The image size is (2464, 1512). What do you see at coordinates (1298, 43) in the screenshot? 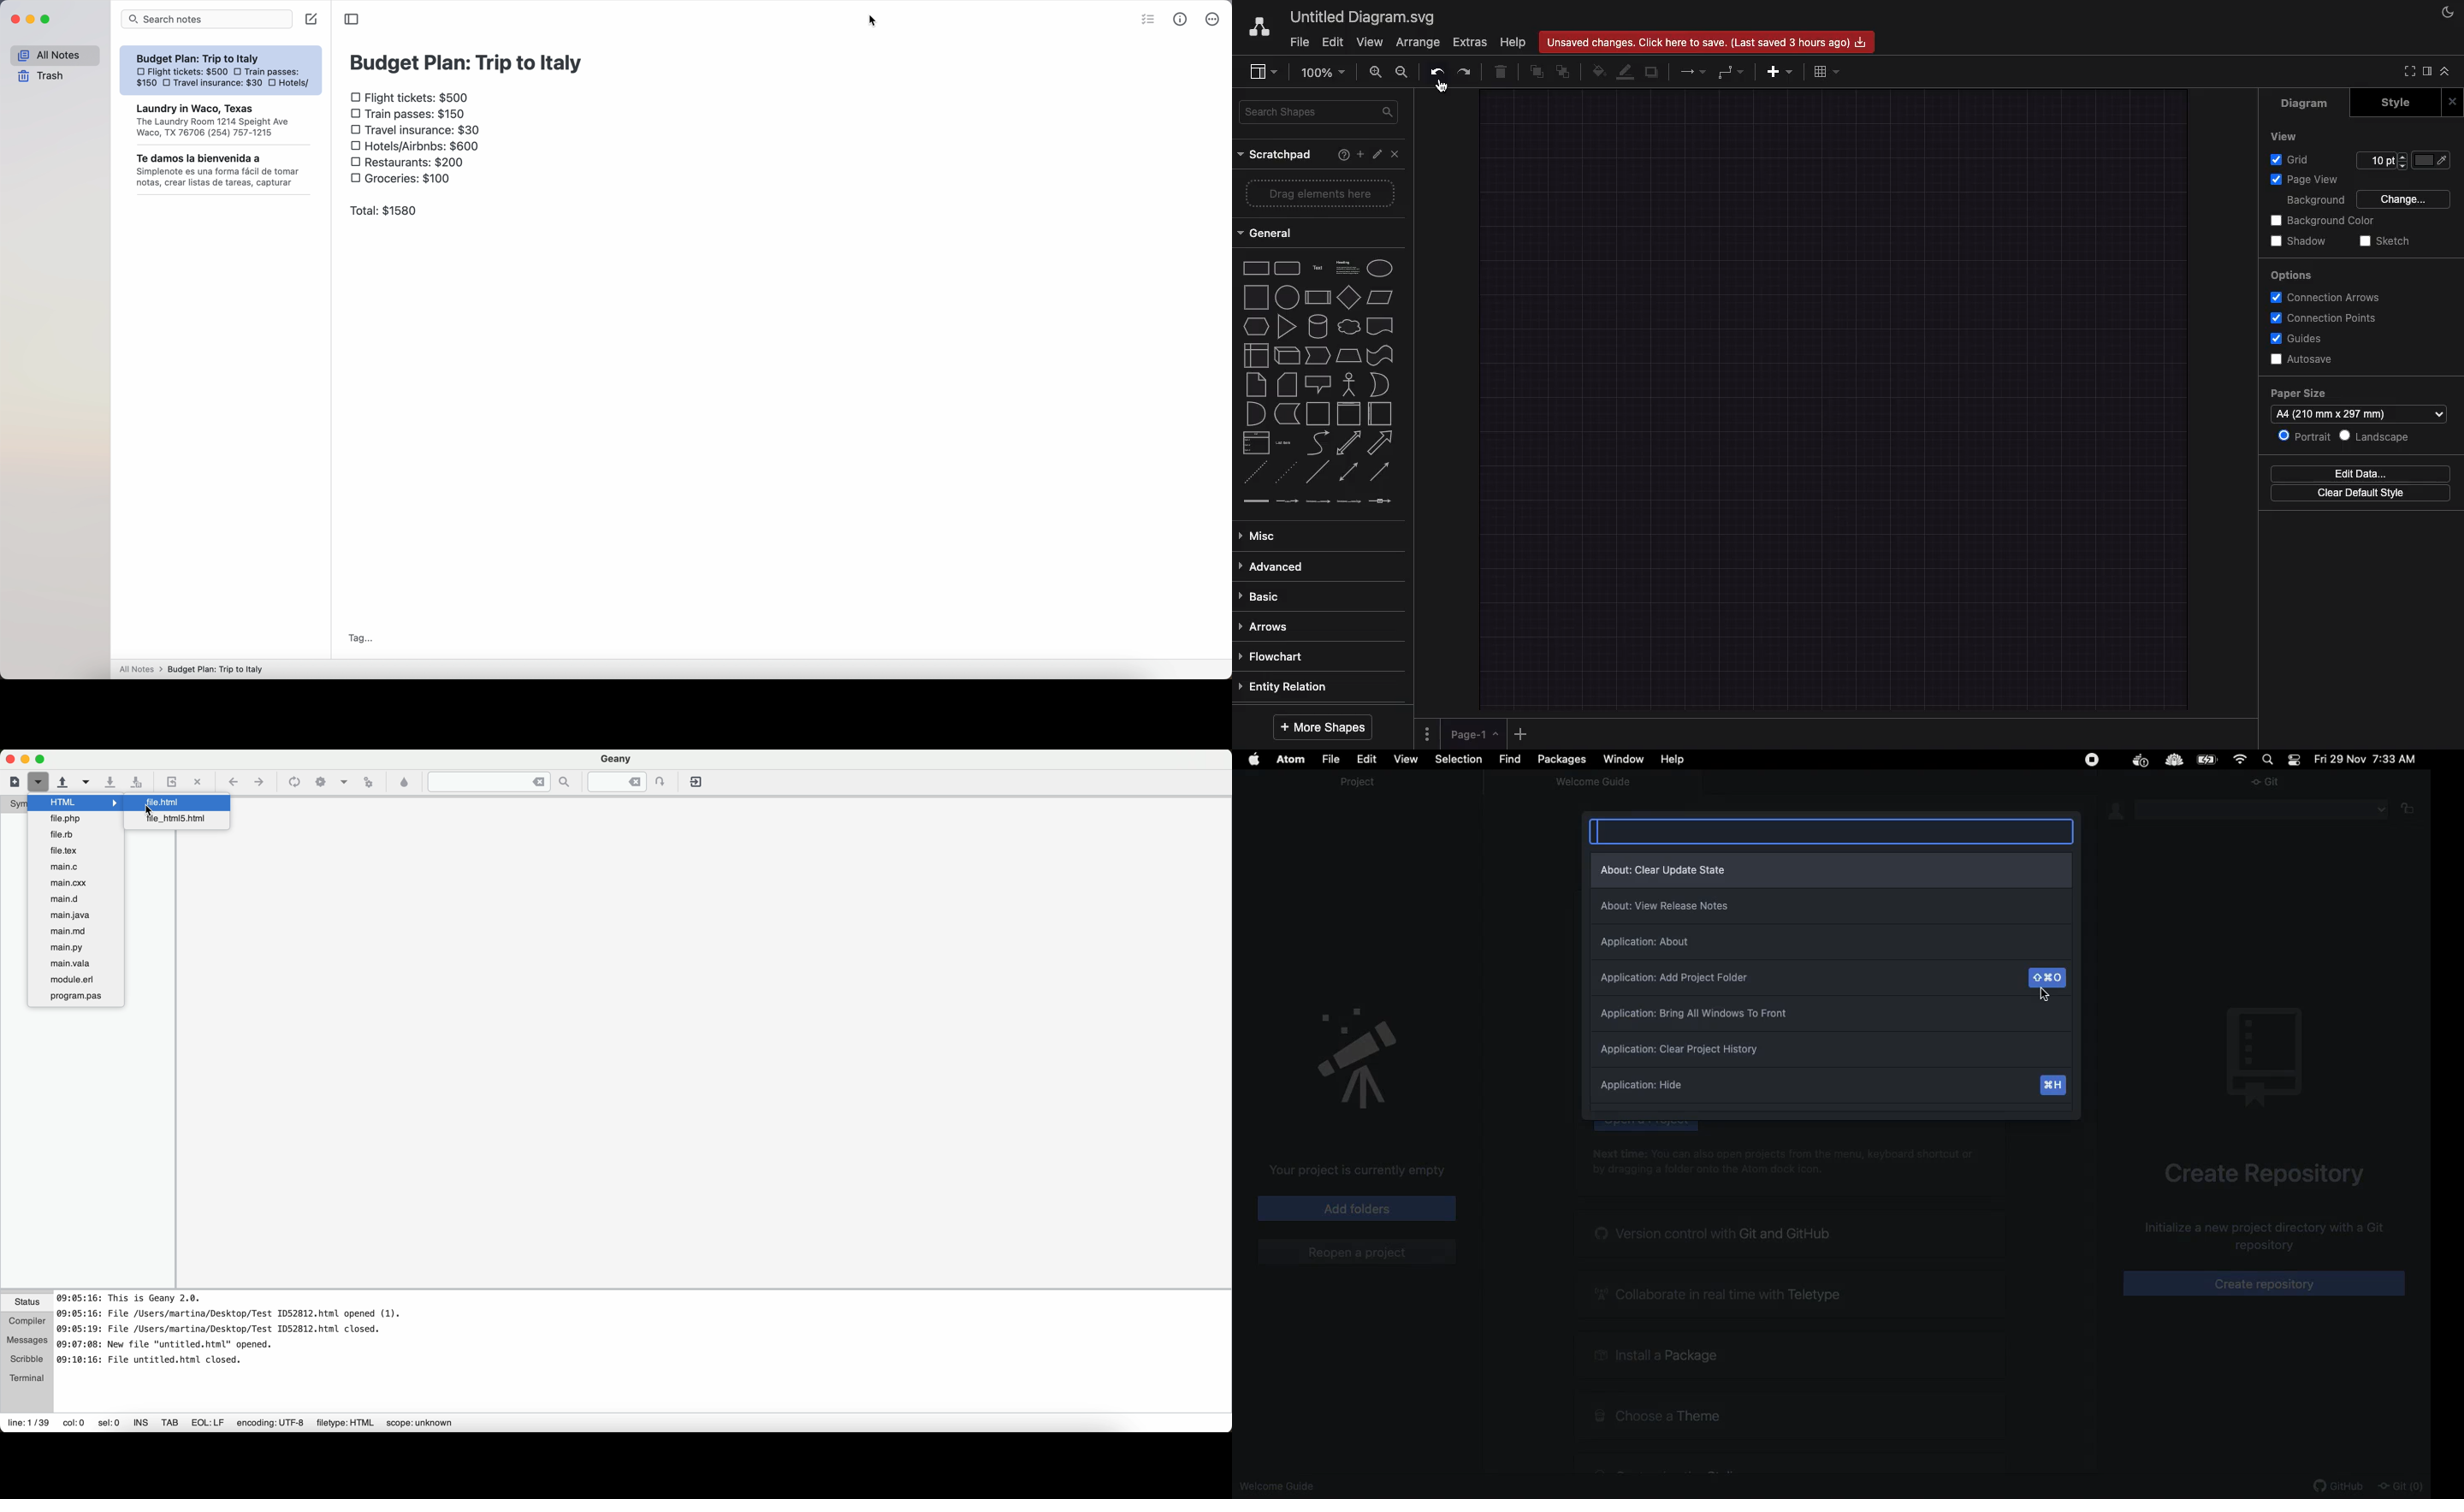
I see `File` at bounding box center [1298, 43].